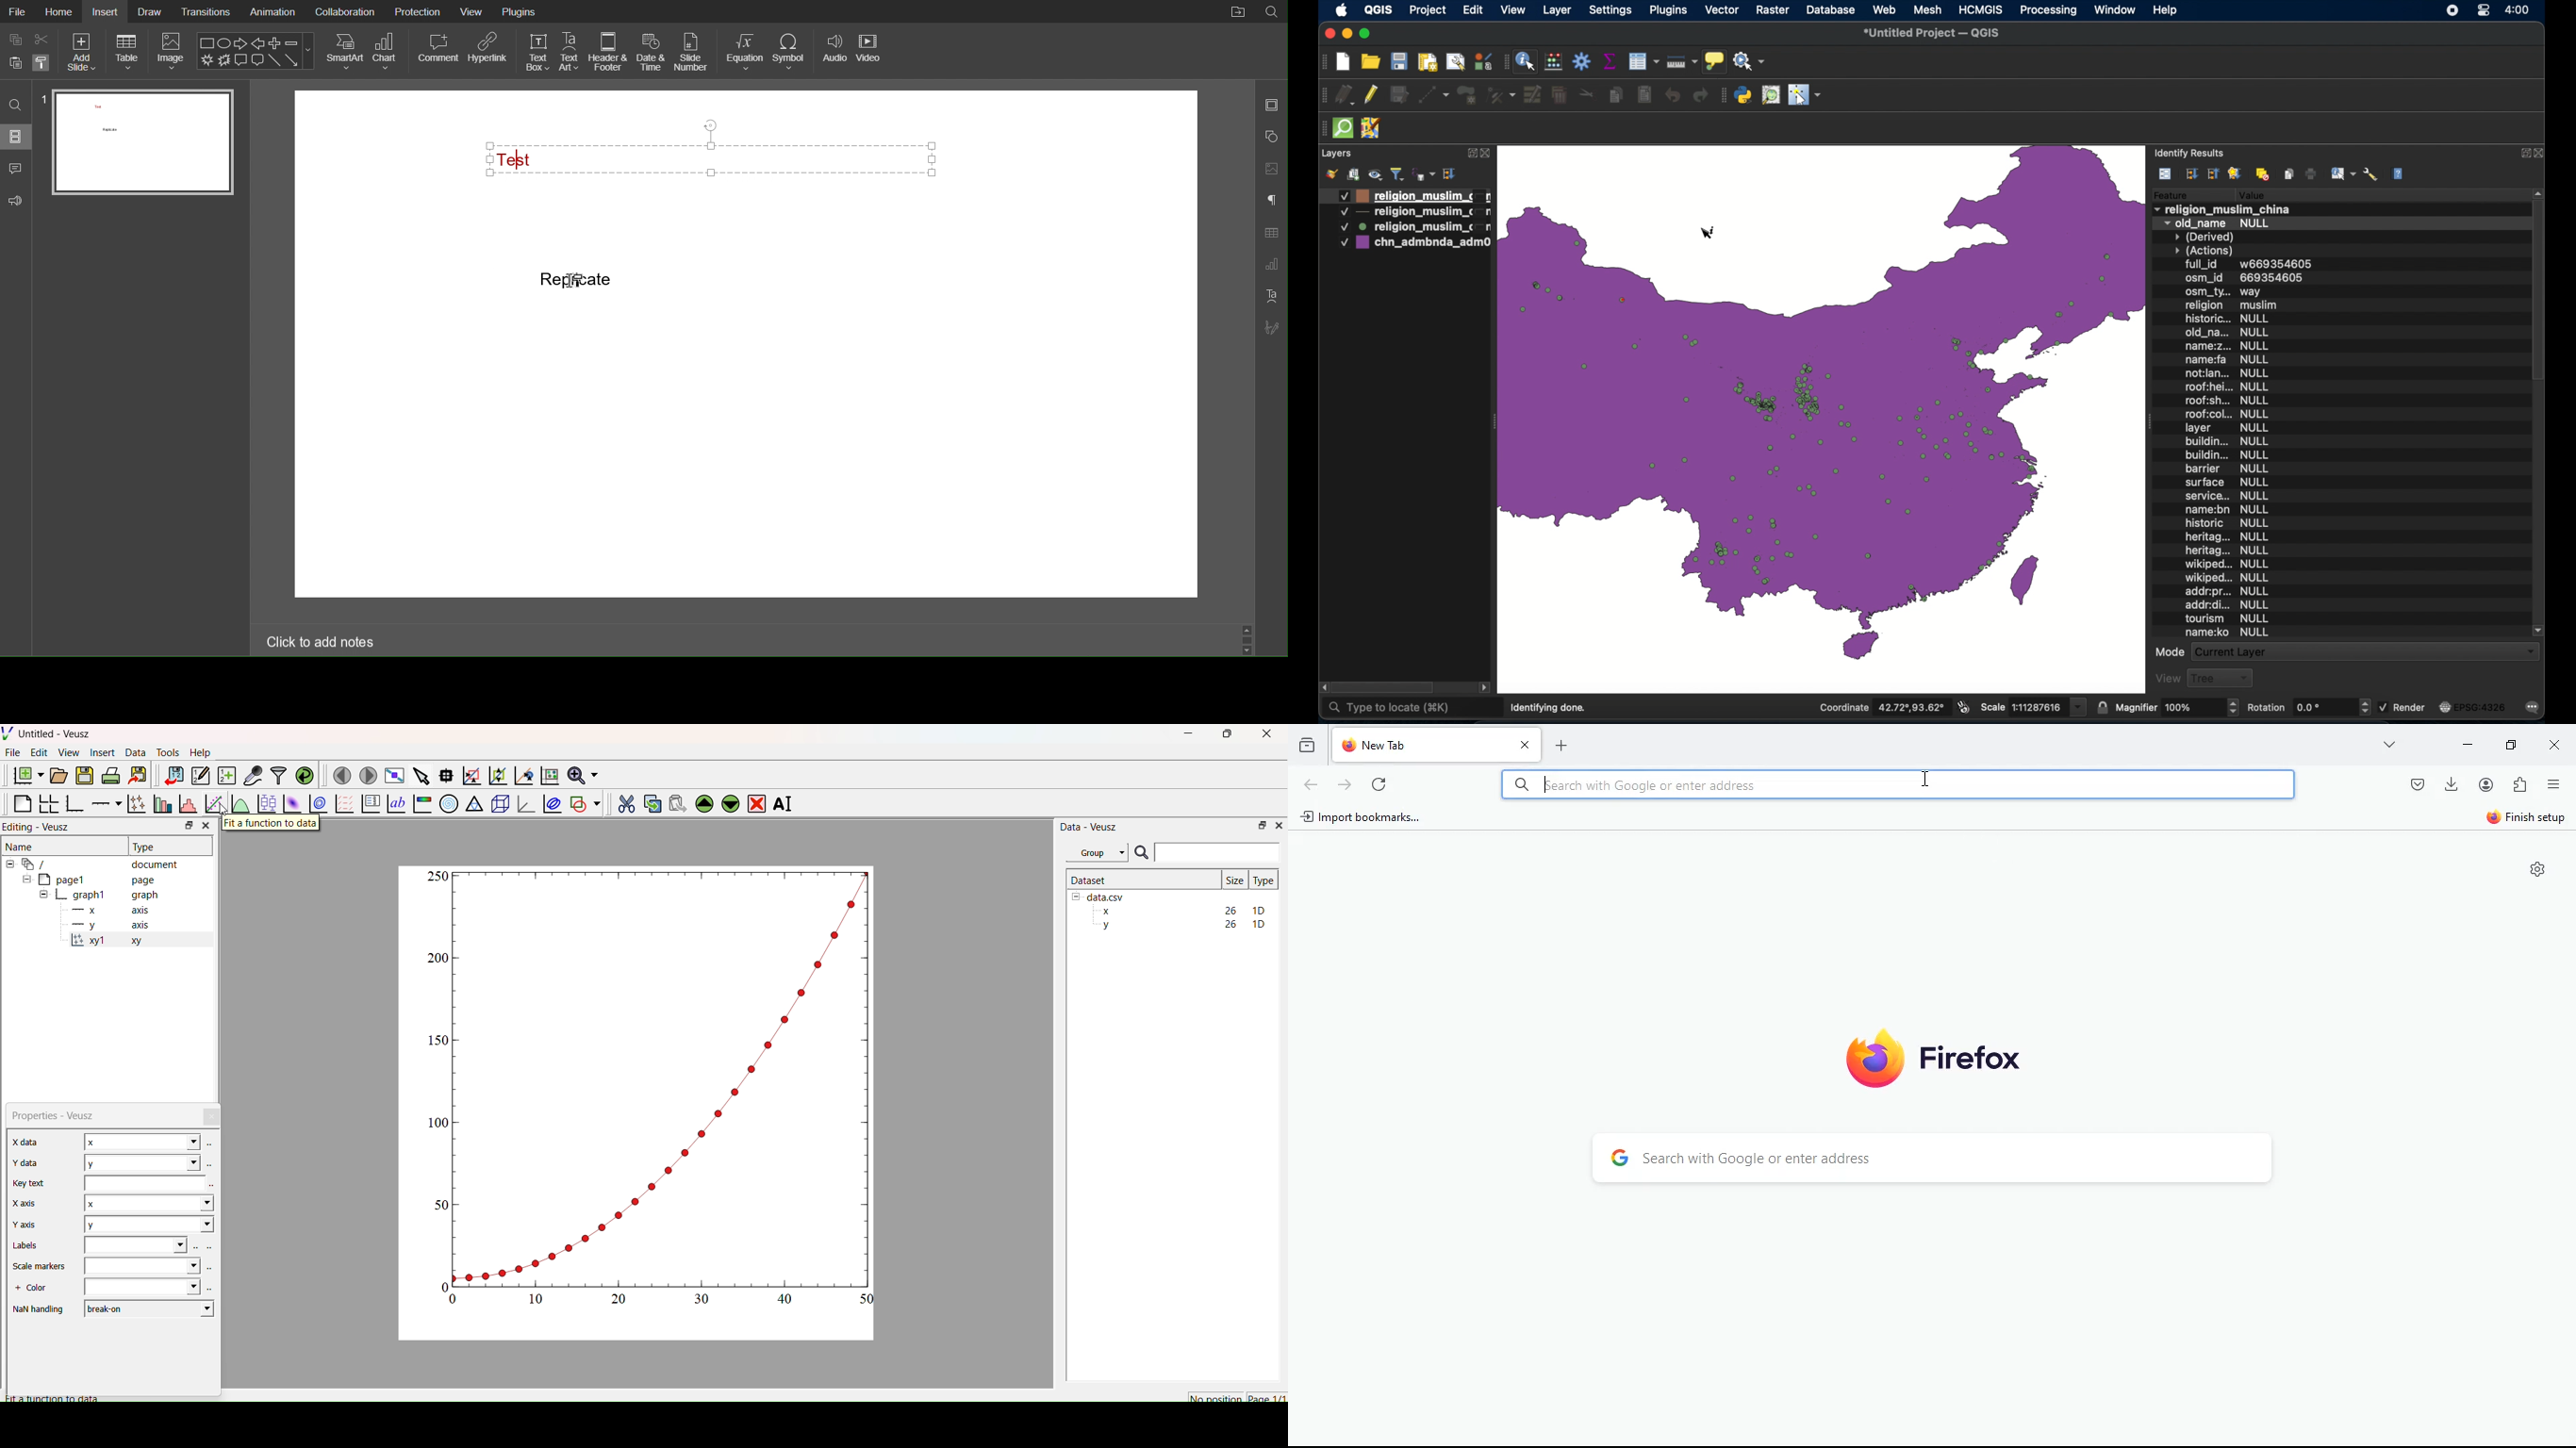 This screenshot has width=2576, height=1456. I want to click on Edit, so click(38, 752).